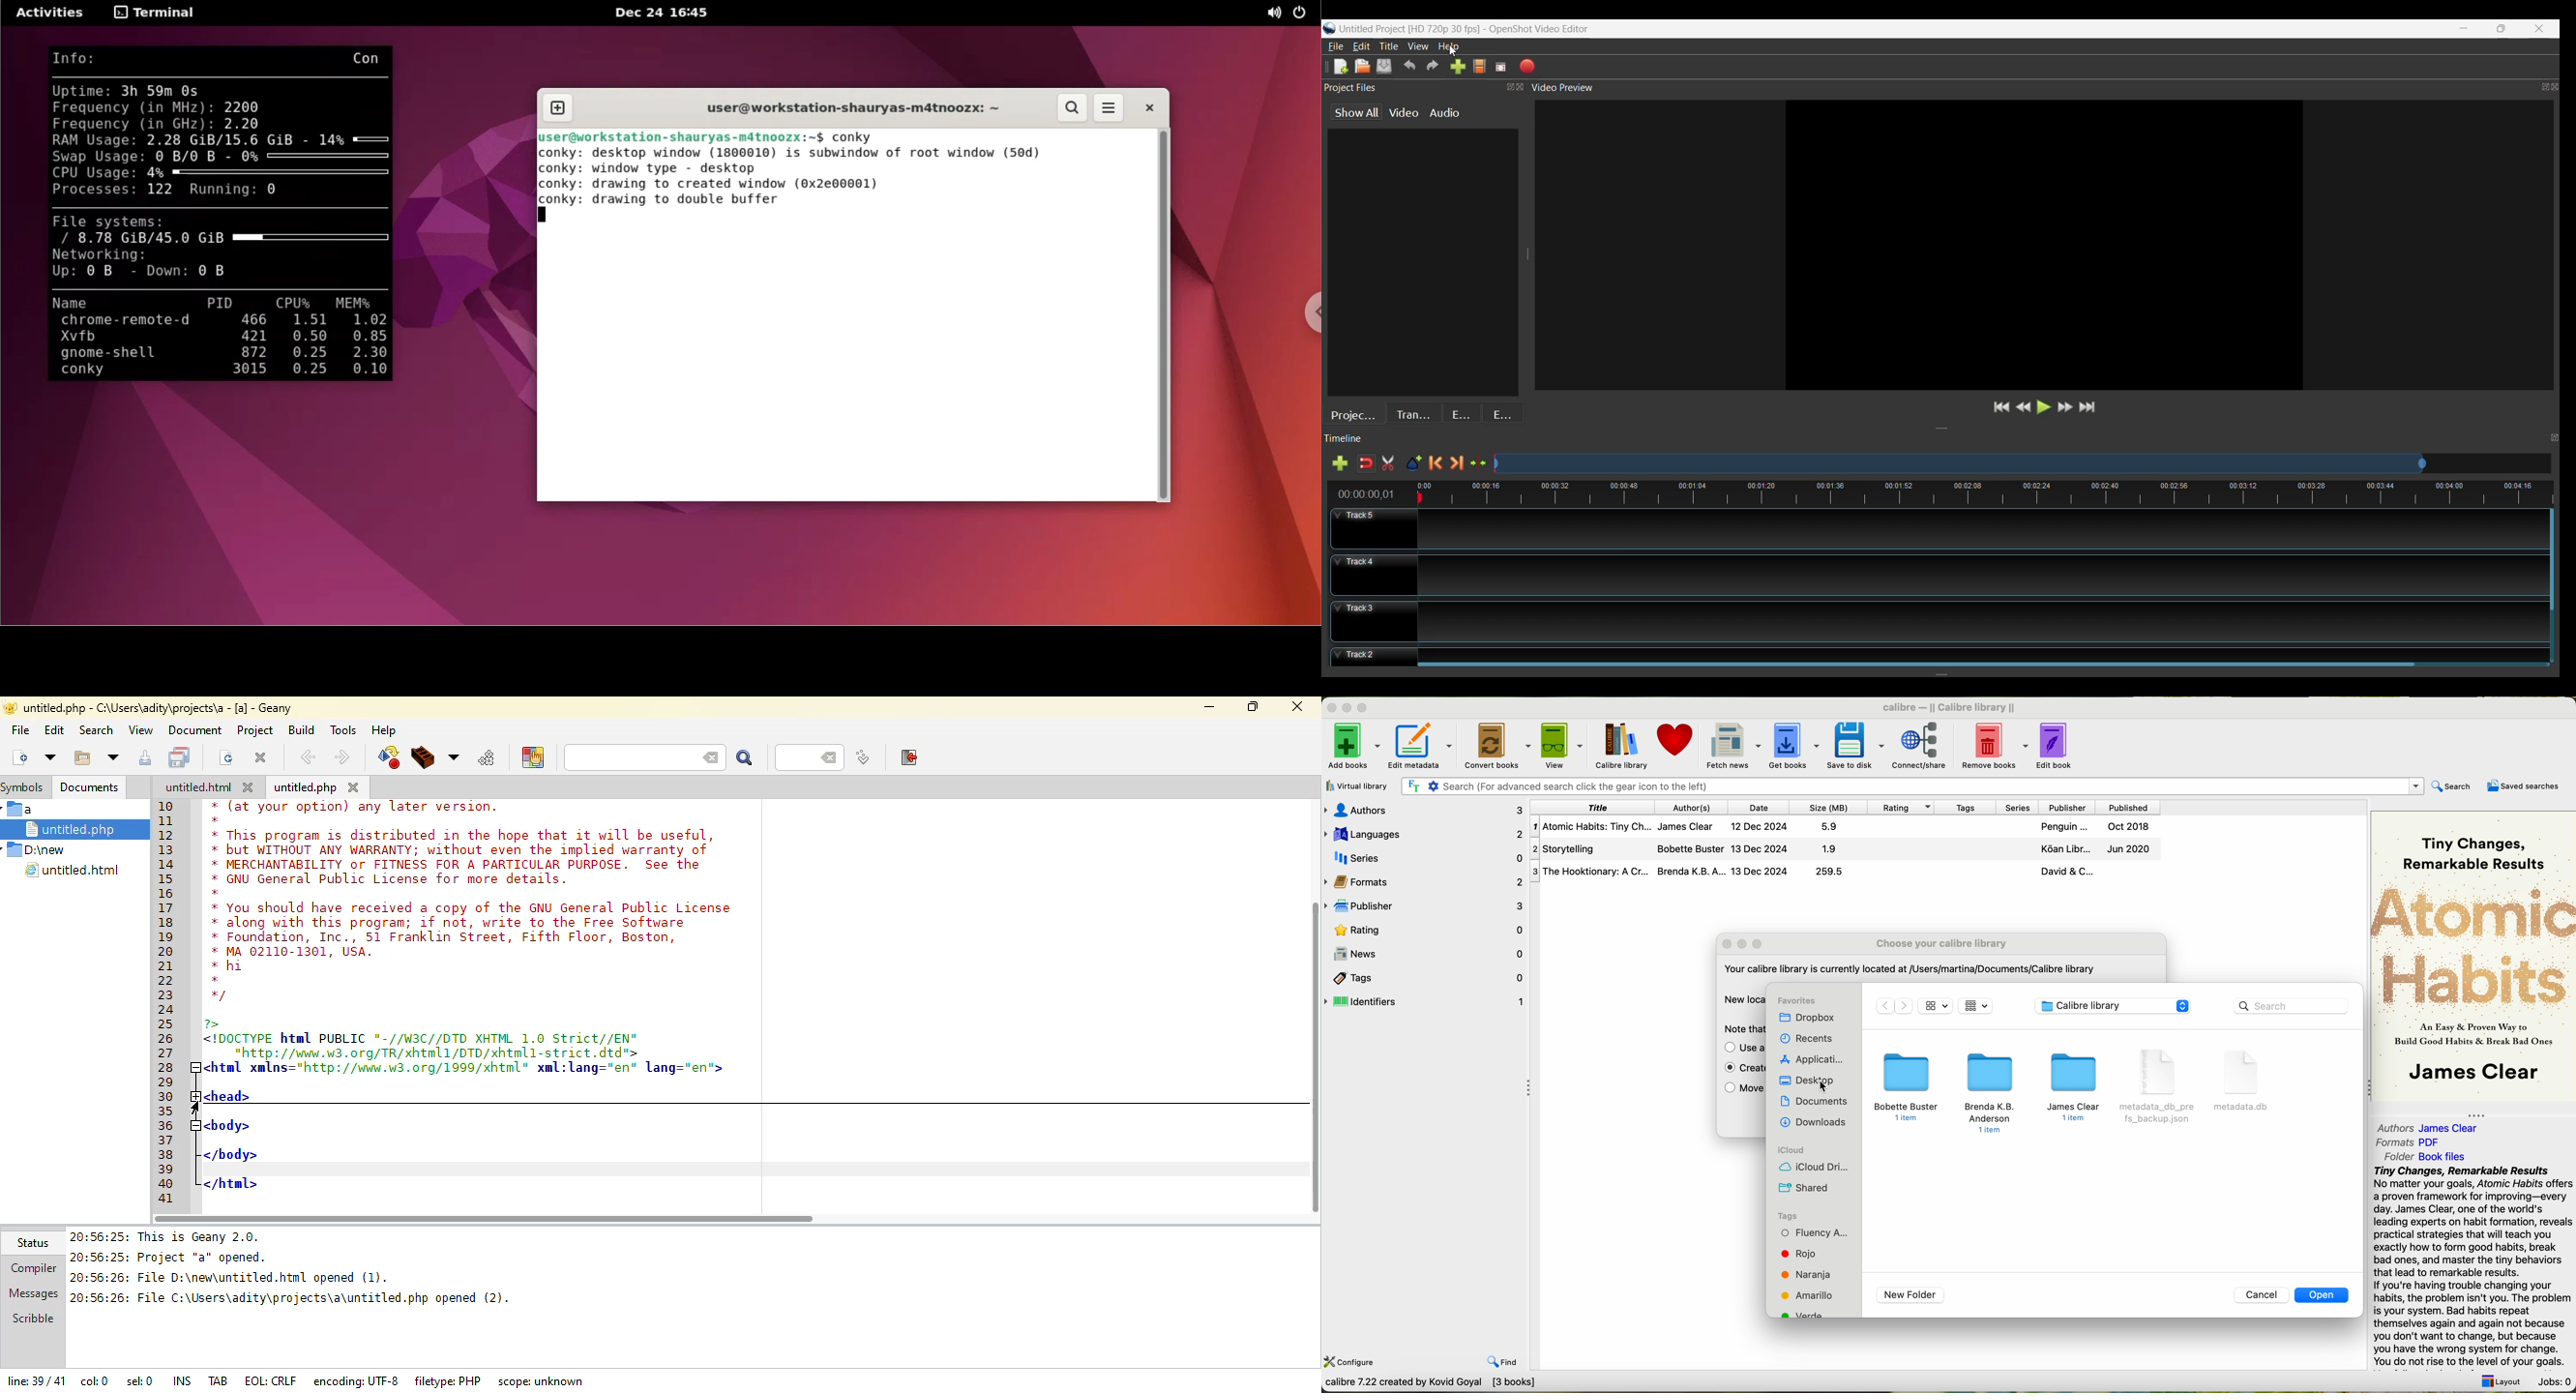  I want to click on yellow, so click(1809, 1294).